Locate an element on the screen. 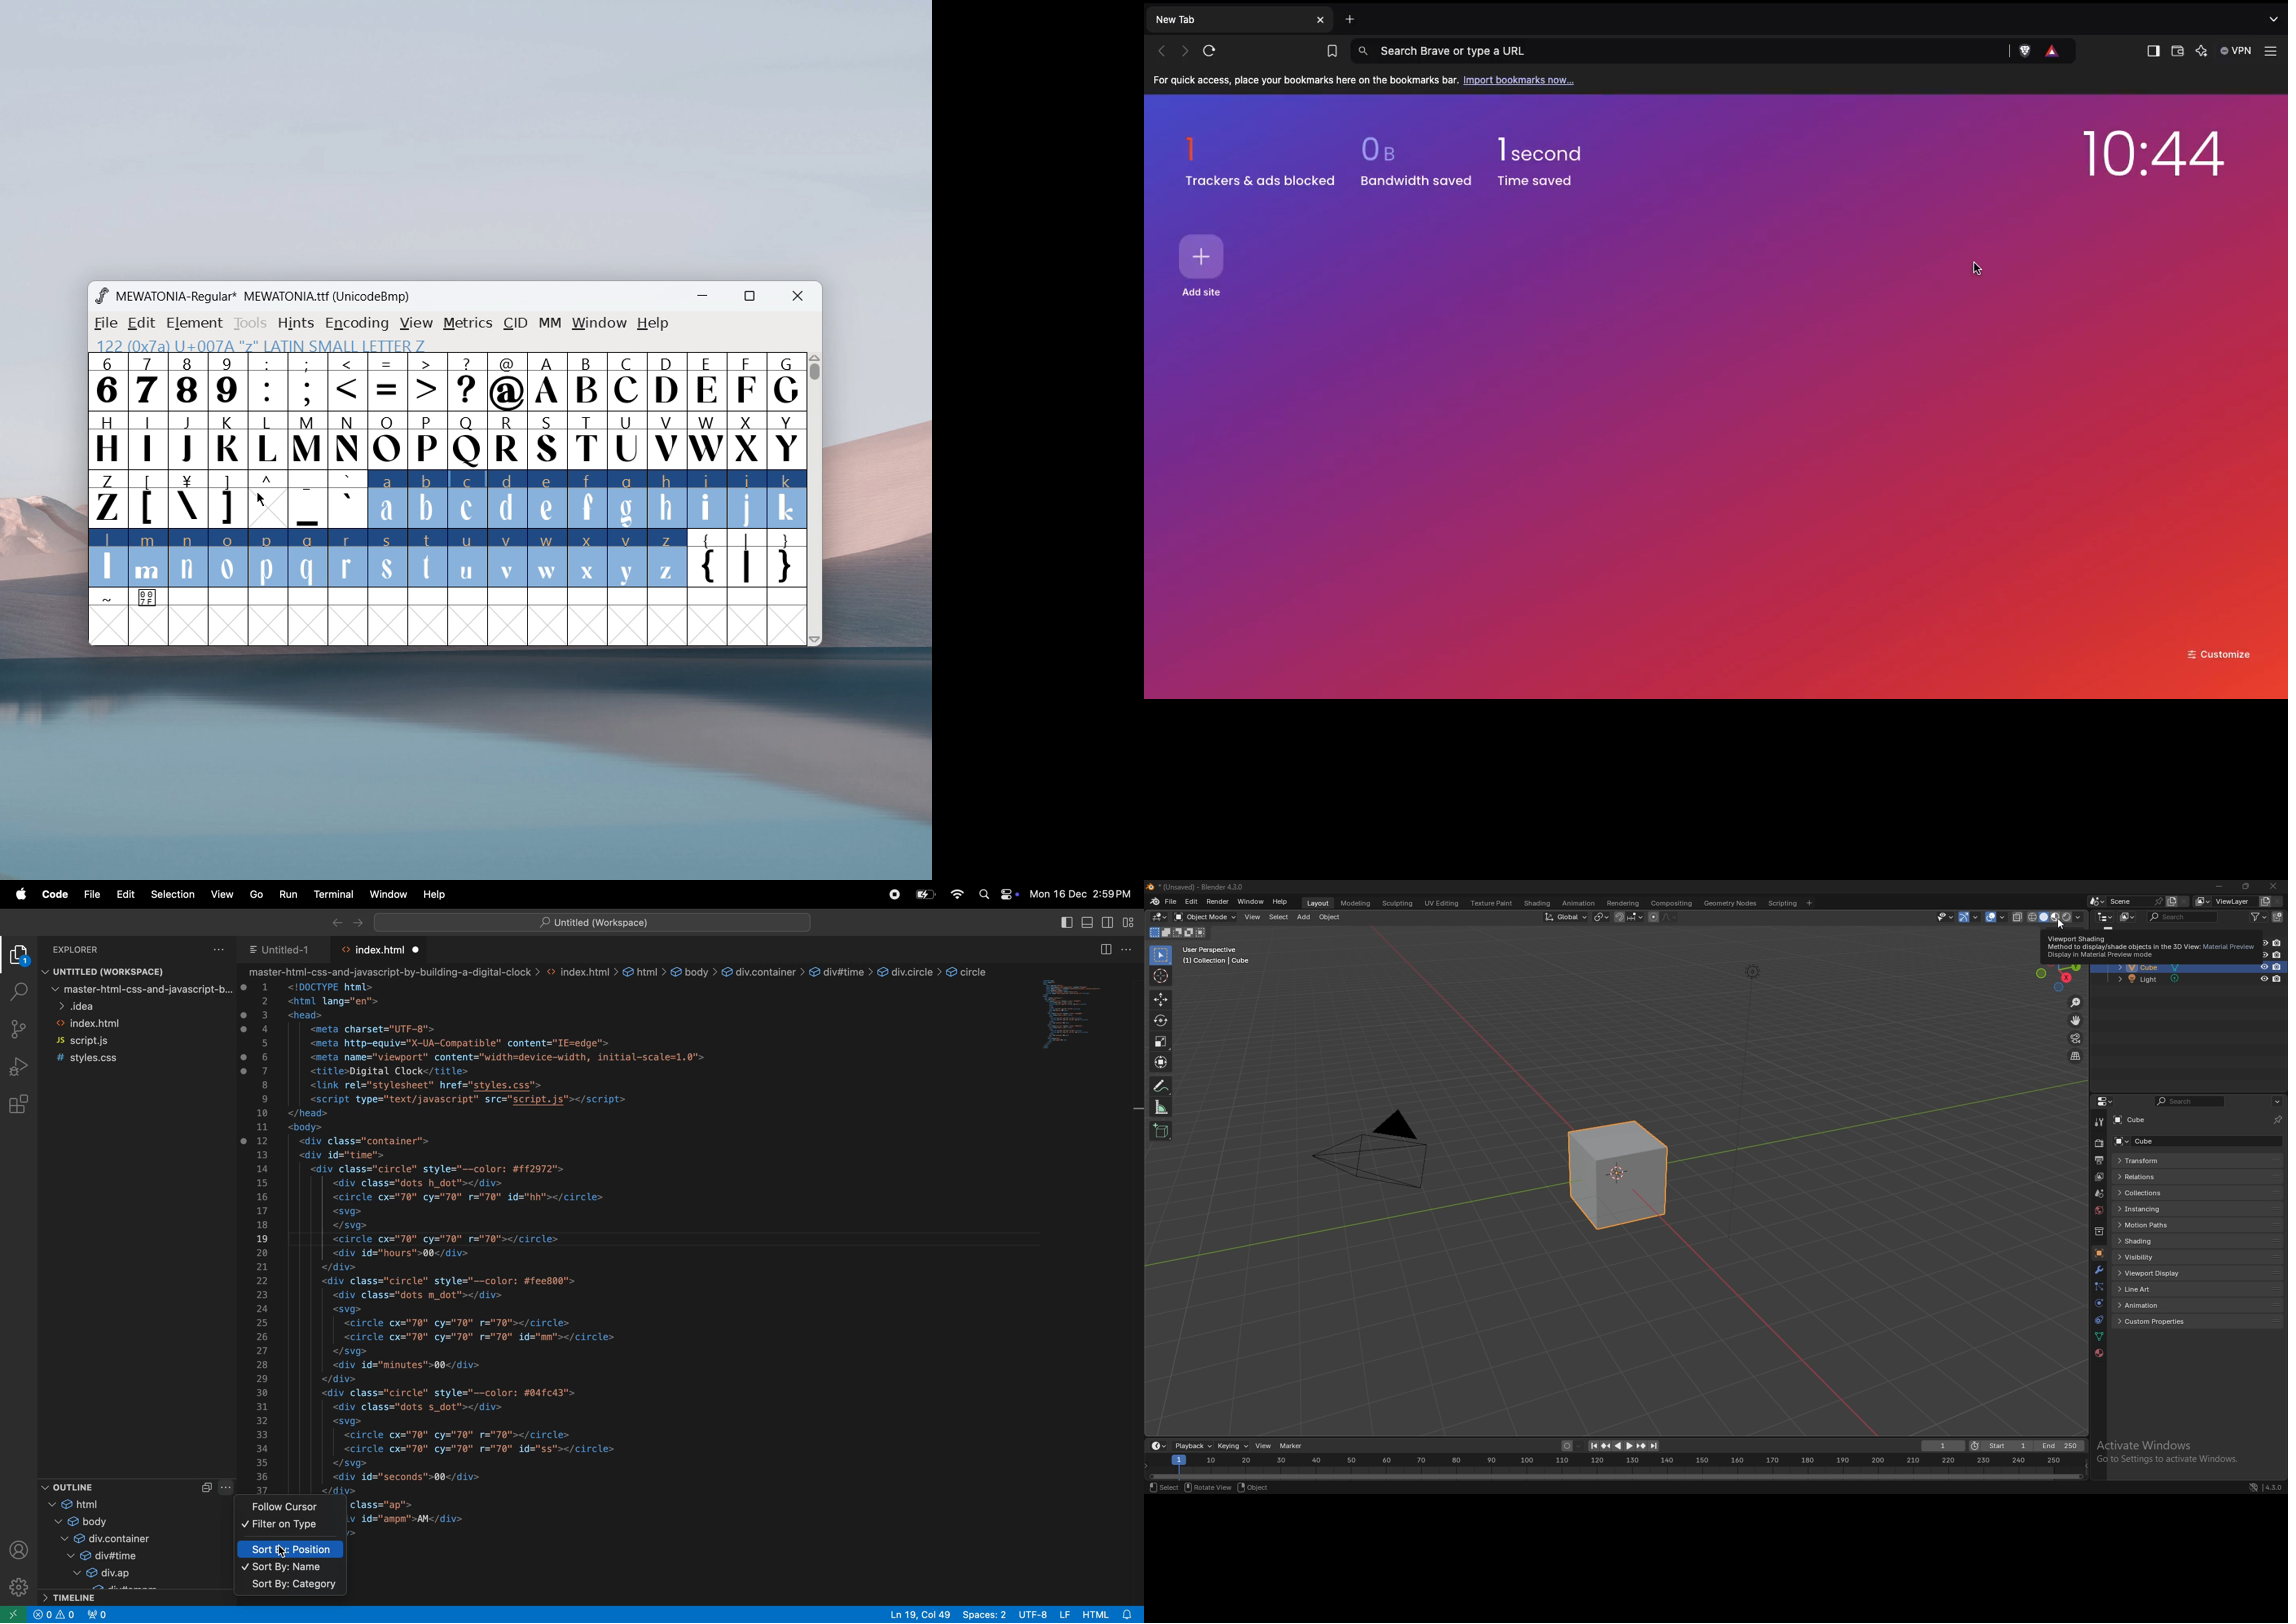 The height and width of the screenshot is (1624, 2296). edit is located at coordinates (1191, 902).